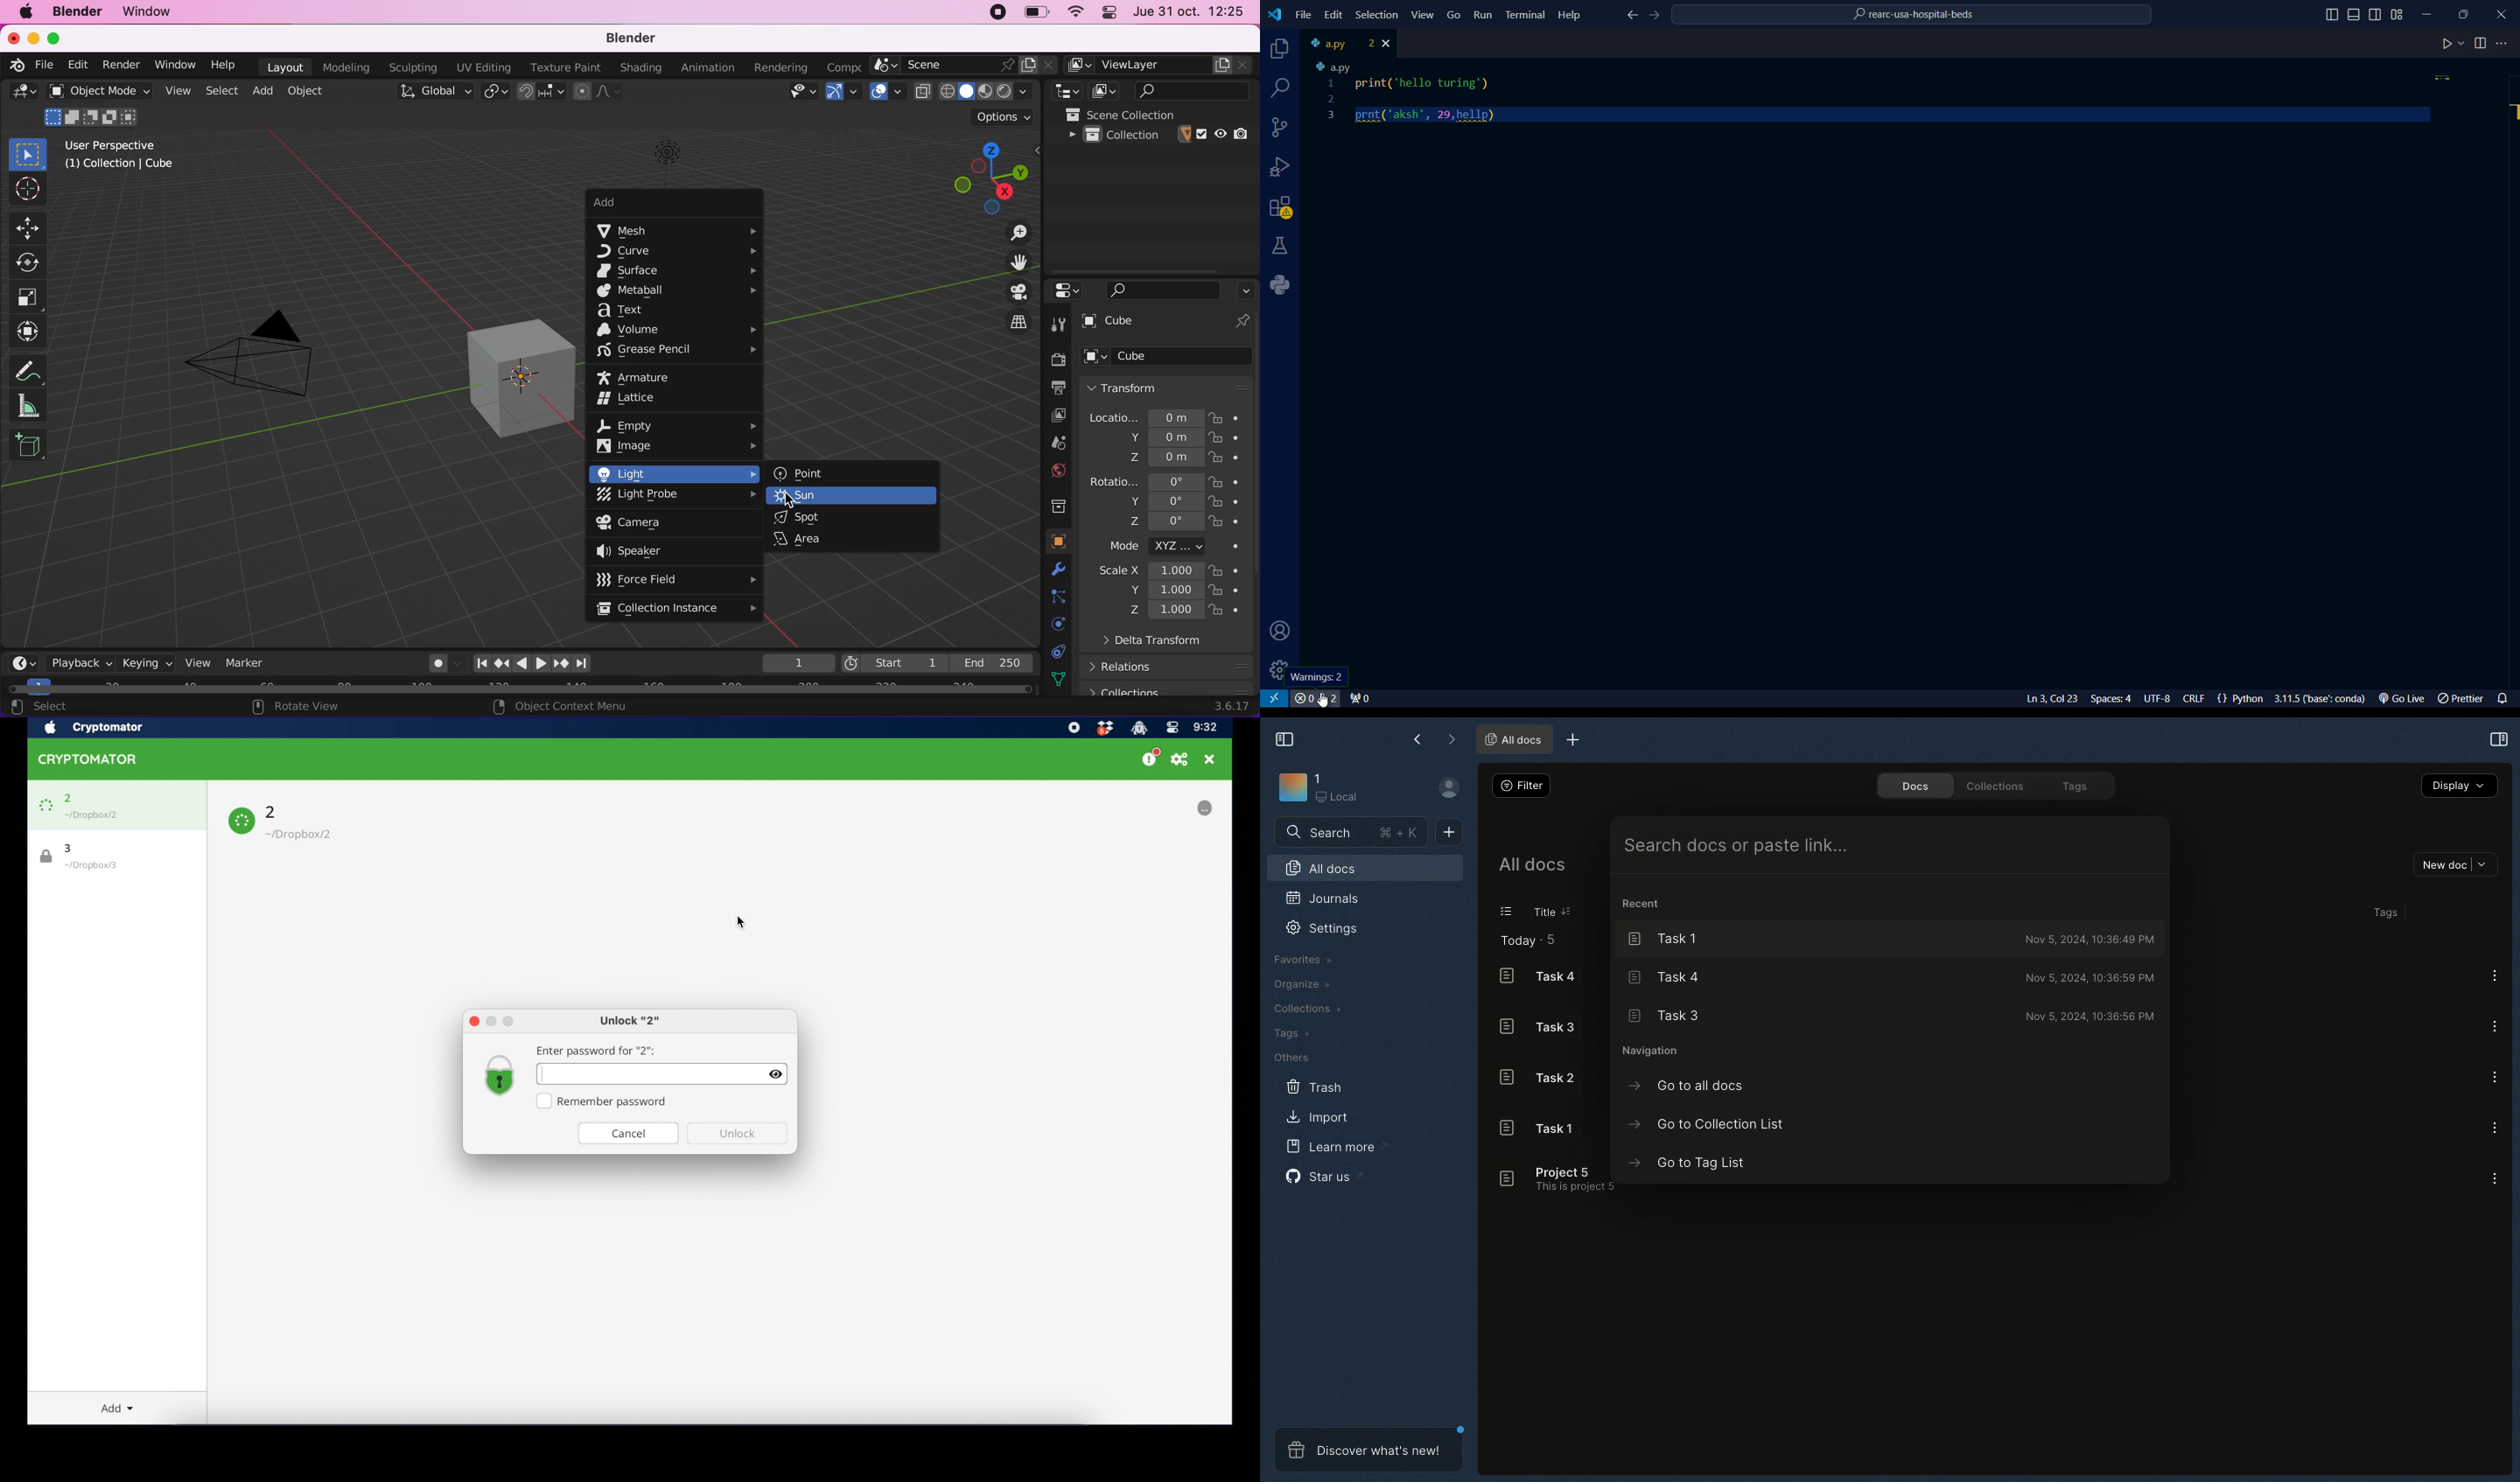 This screenshot has width=2520, height=1484. What do you see at coordinates (46, 806) in the screenshot?
I see `lock icon` at bounding box center [46, 806].